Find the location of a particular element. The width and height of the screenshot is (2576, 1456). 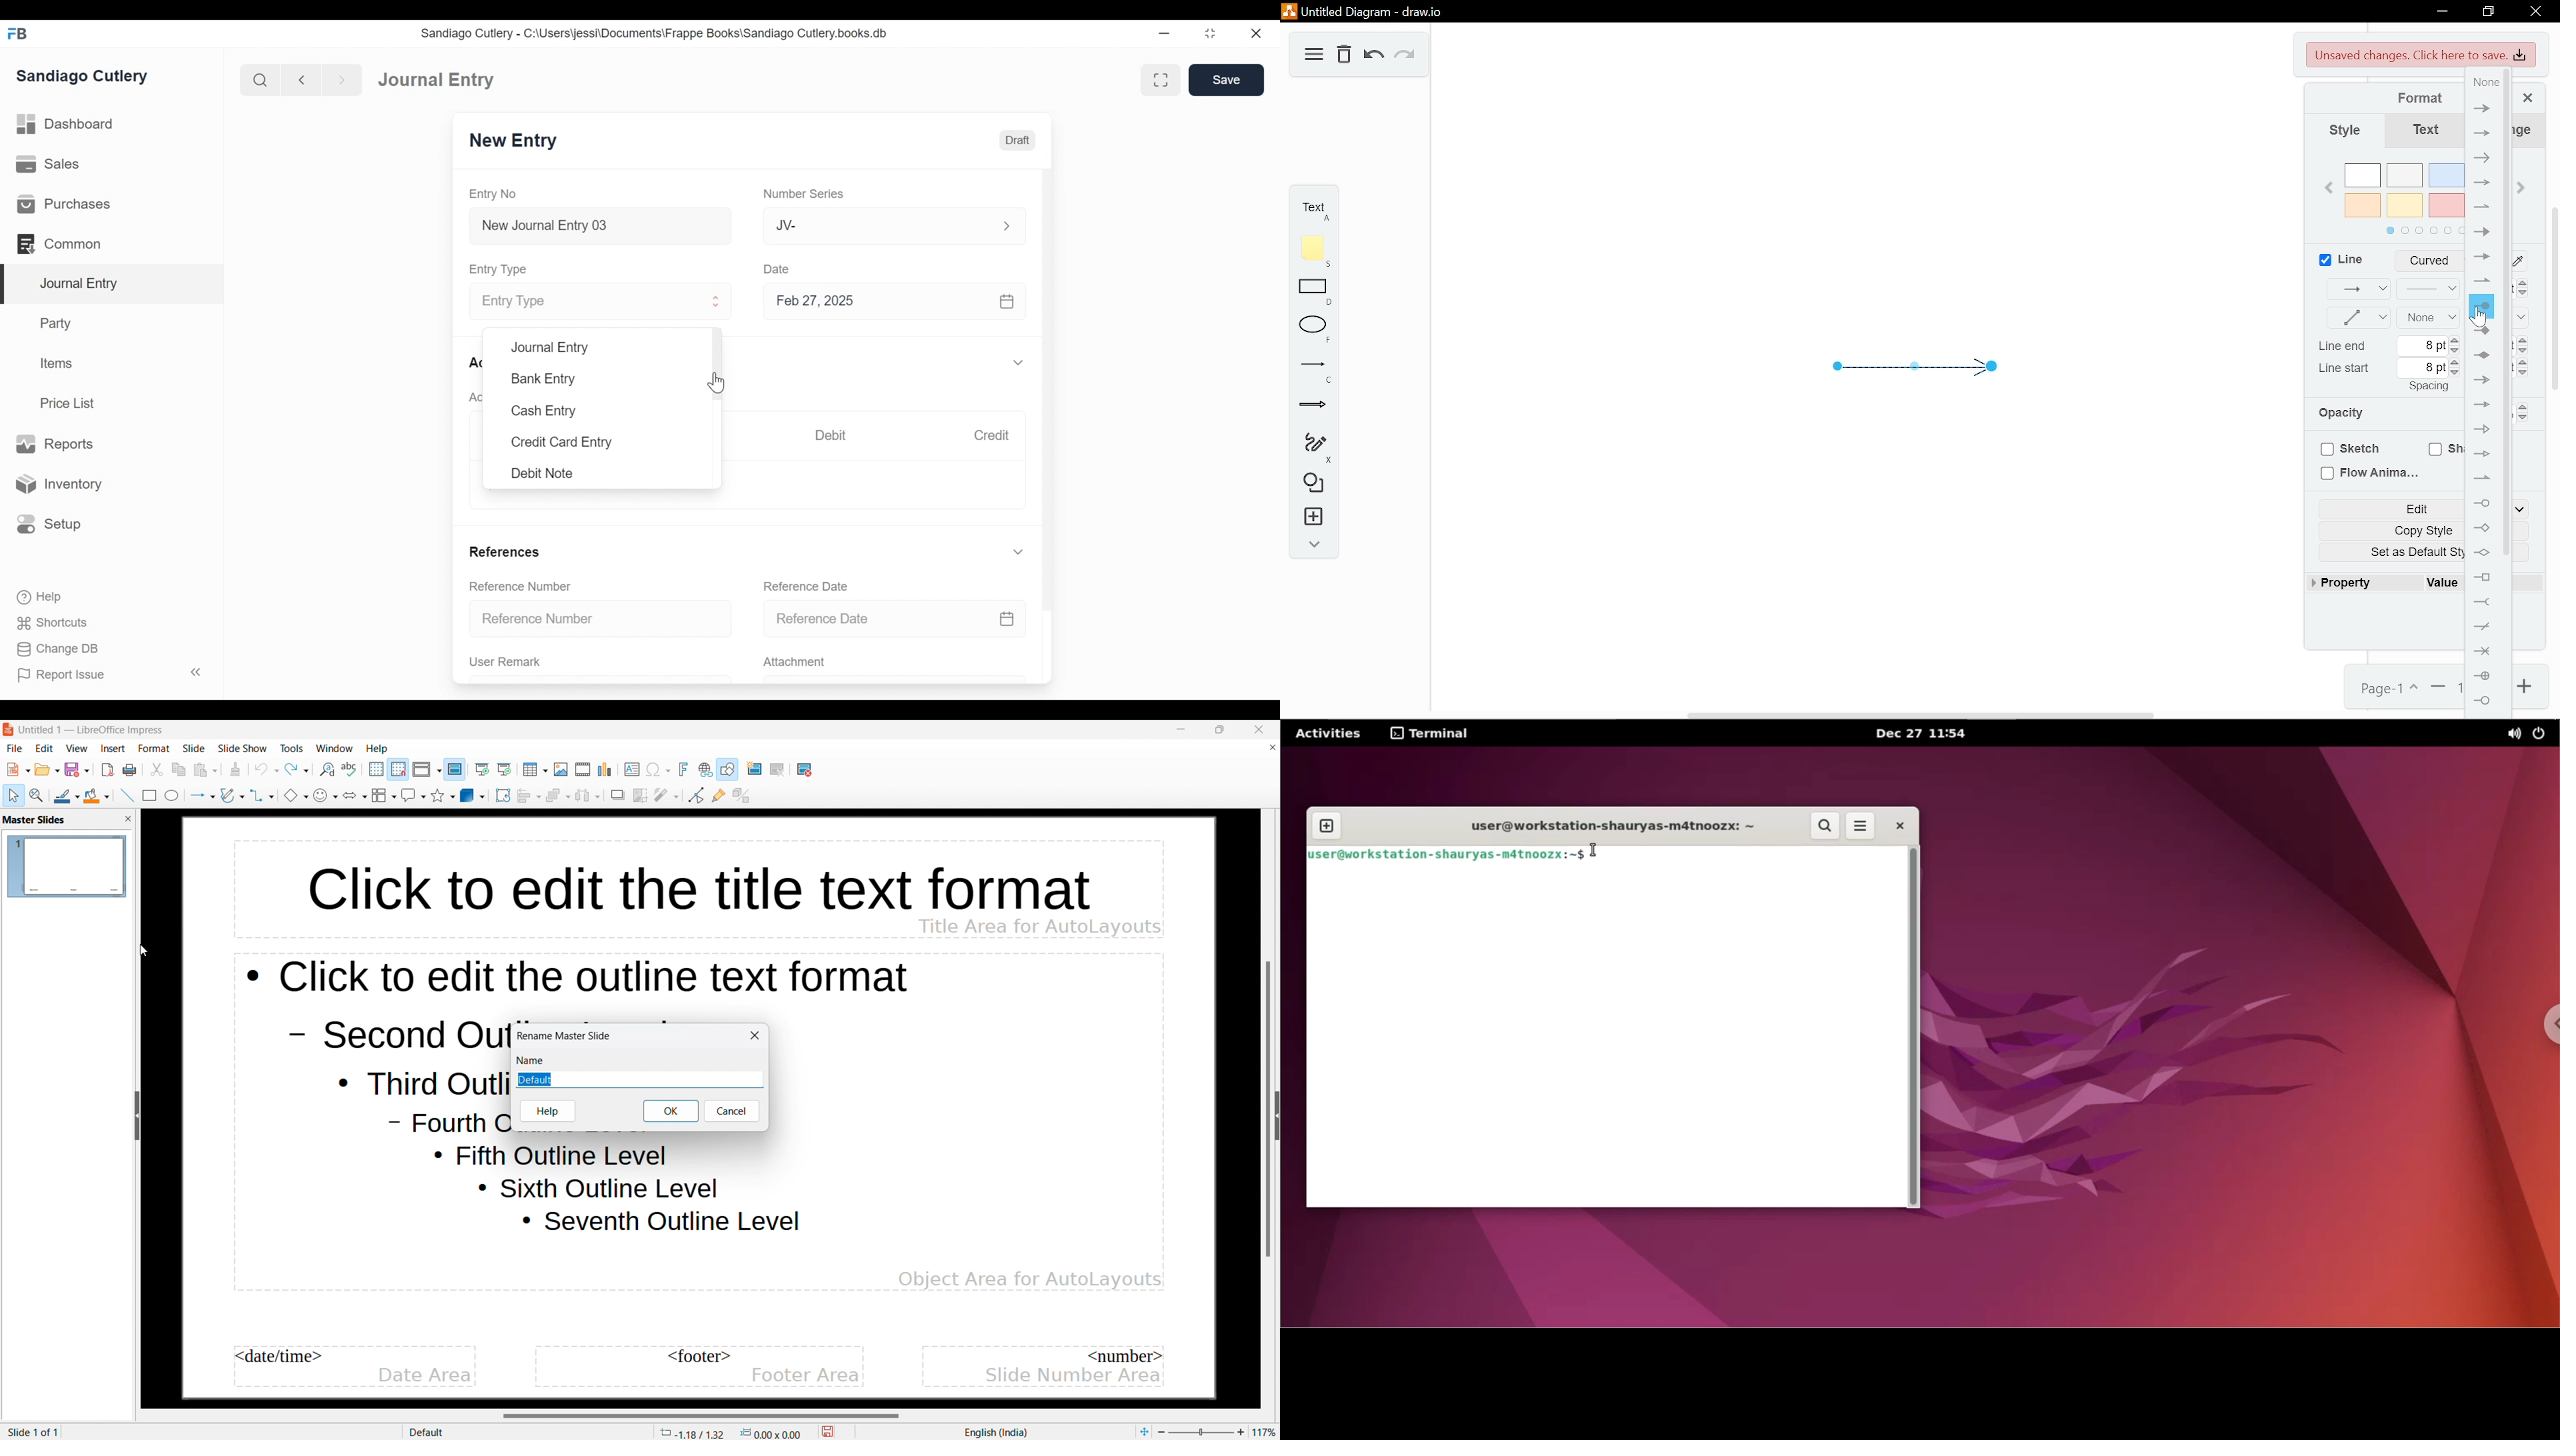

Close format is located at coordinates (2528, 98).